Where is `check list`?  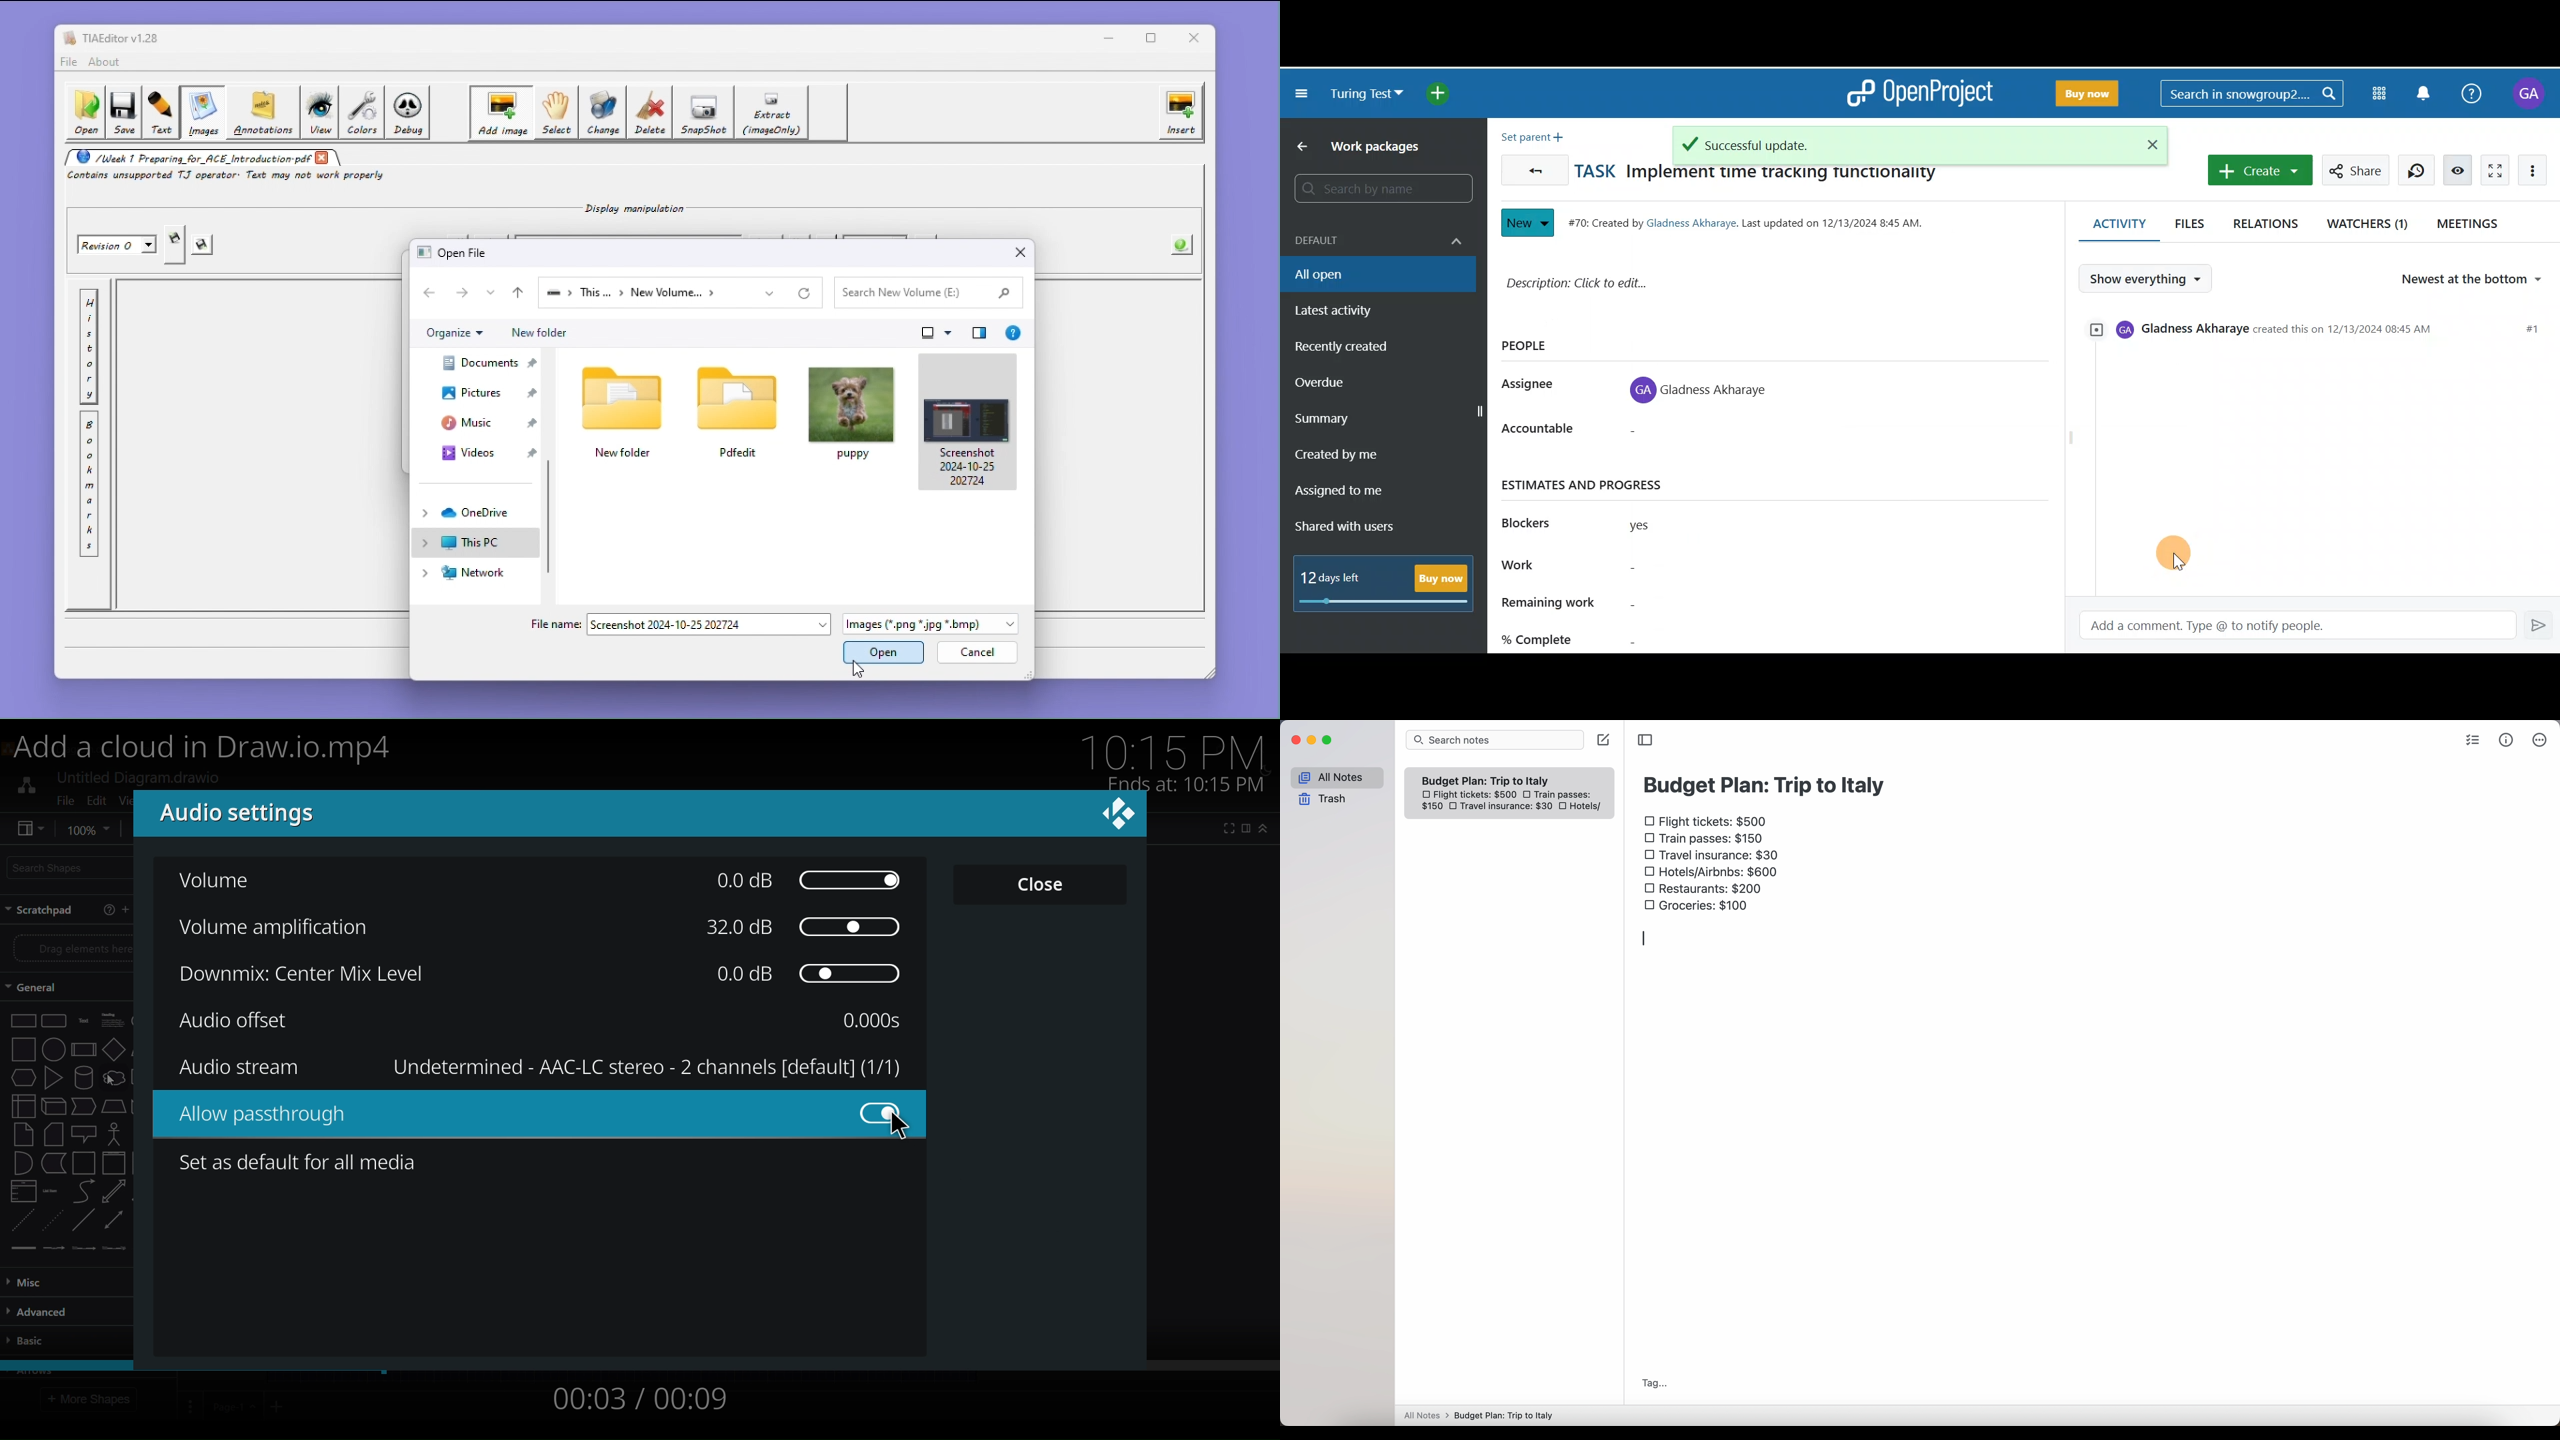 check list is located at coordinates (2475, 741).